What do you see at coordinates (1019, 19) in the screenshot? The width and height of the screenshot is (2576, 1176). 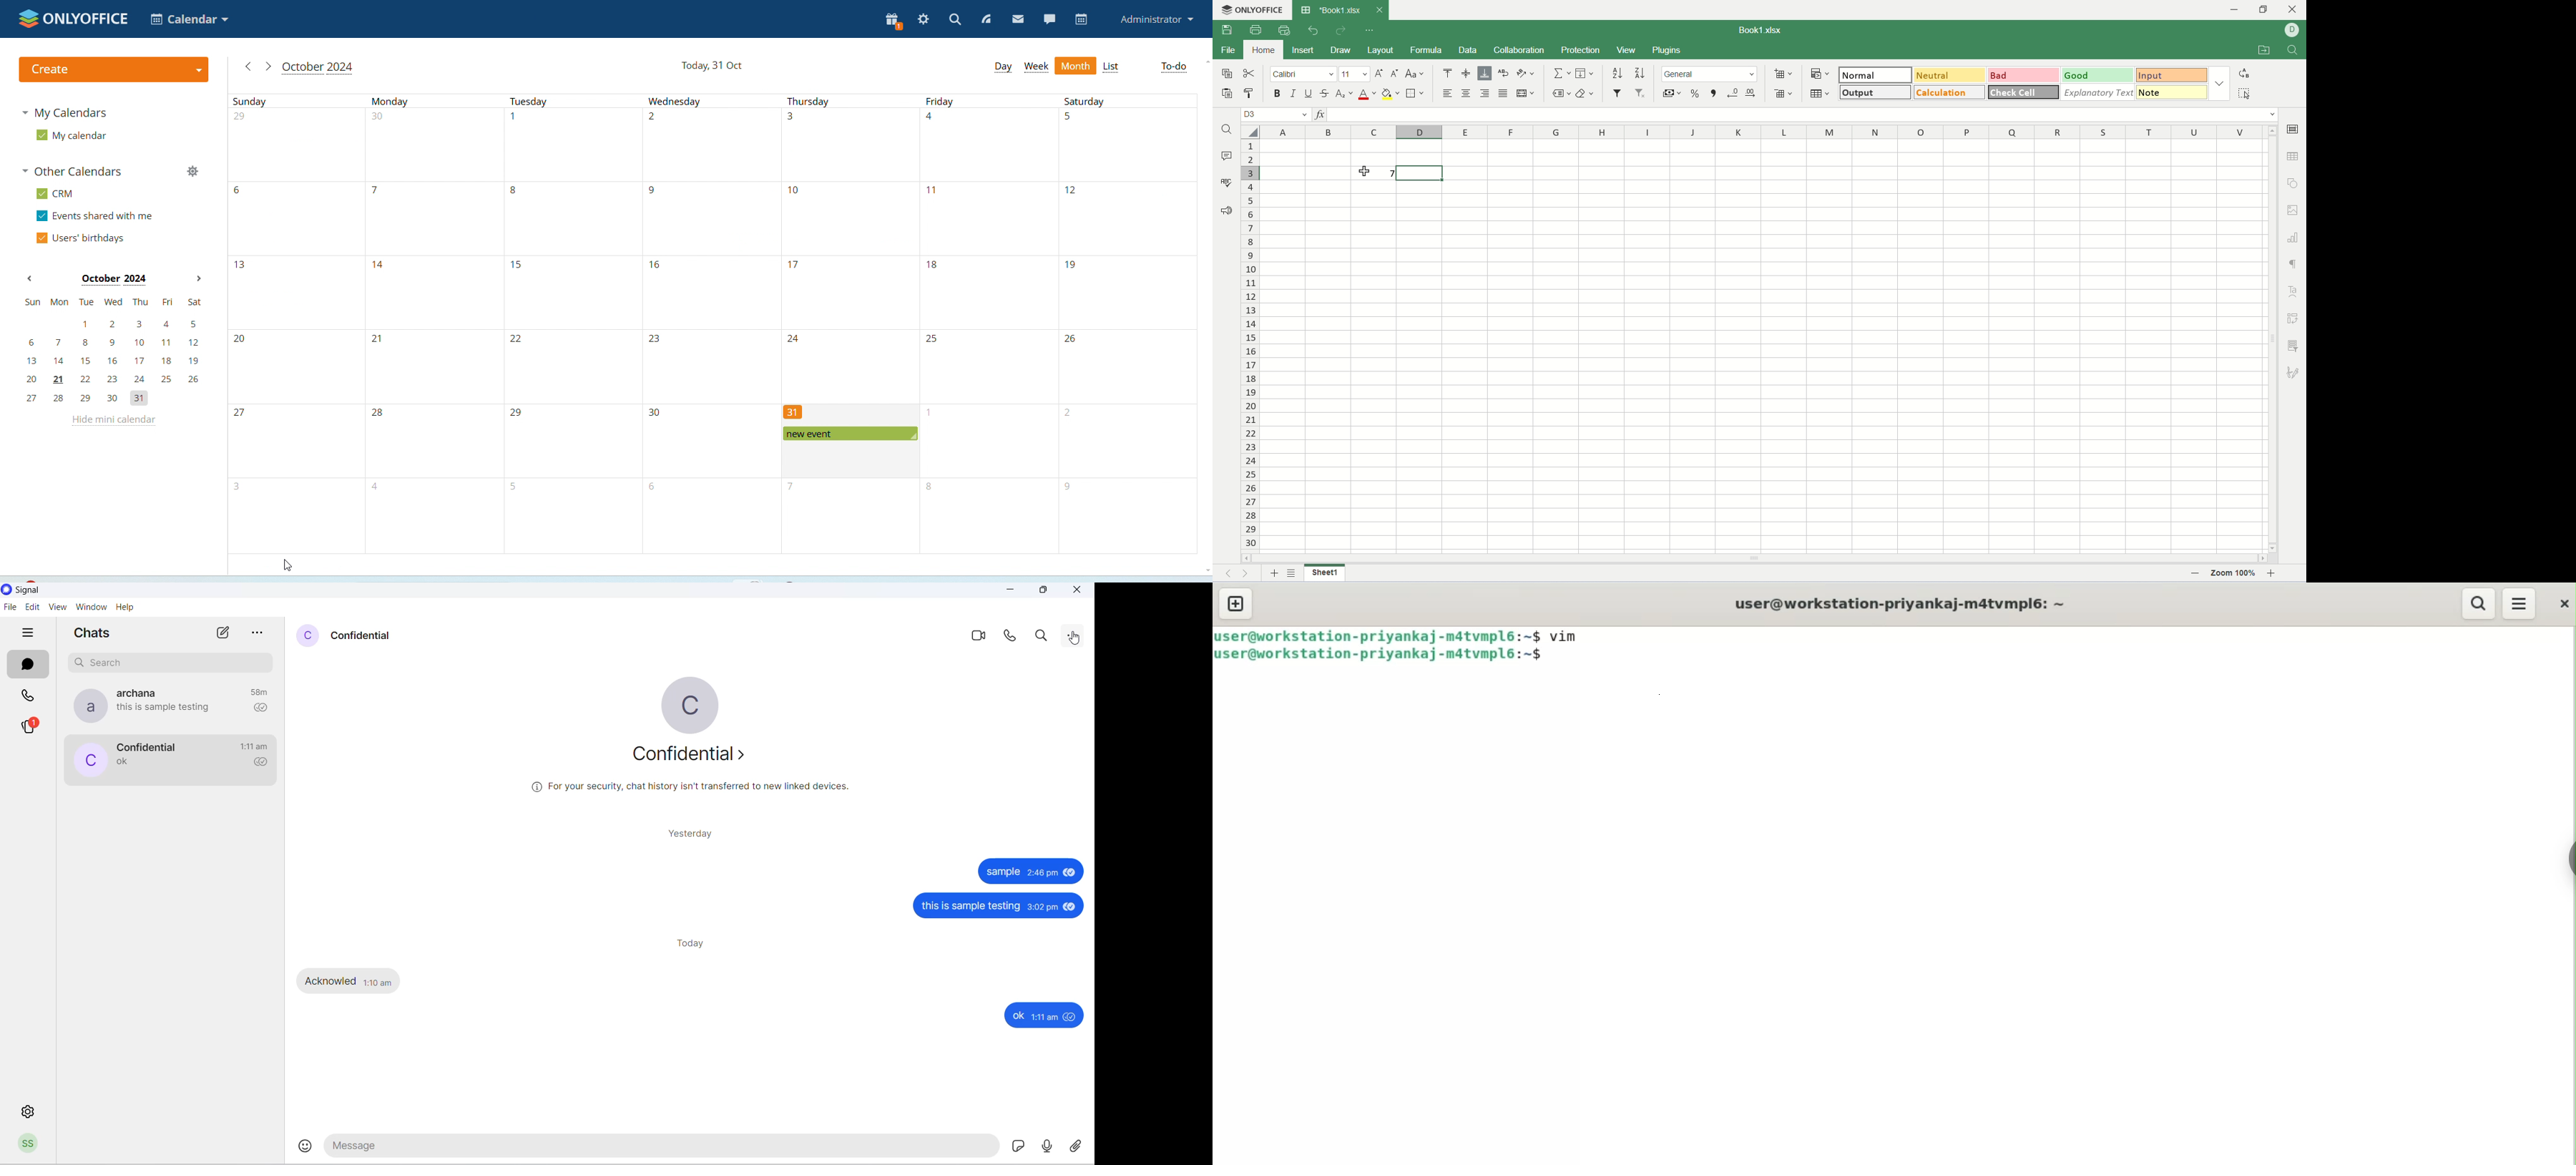 I see `mail` at bounding box center [1019, 19].